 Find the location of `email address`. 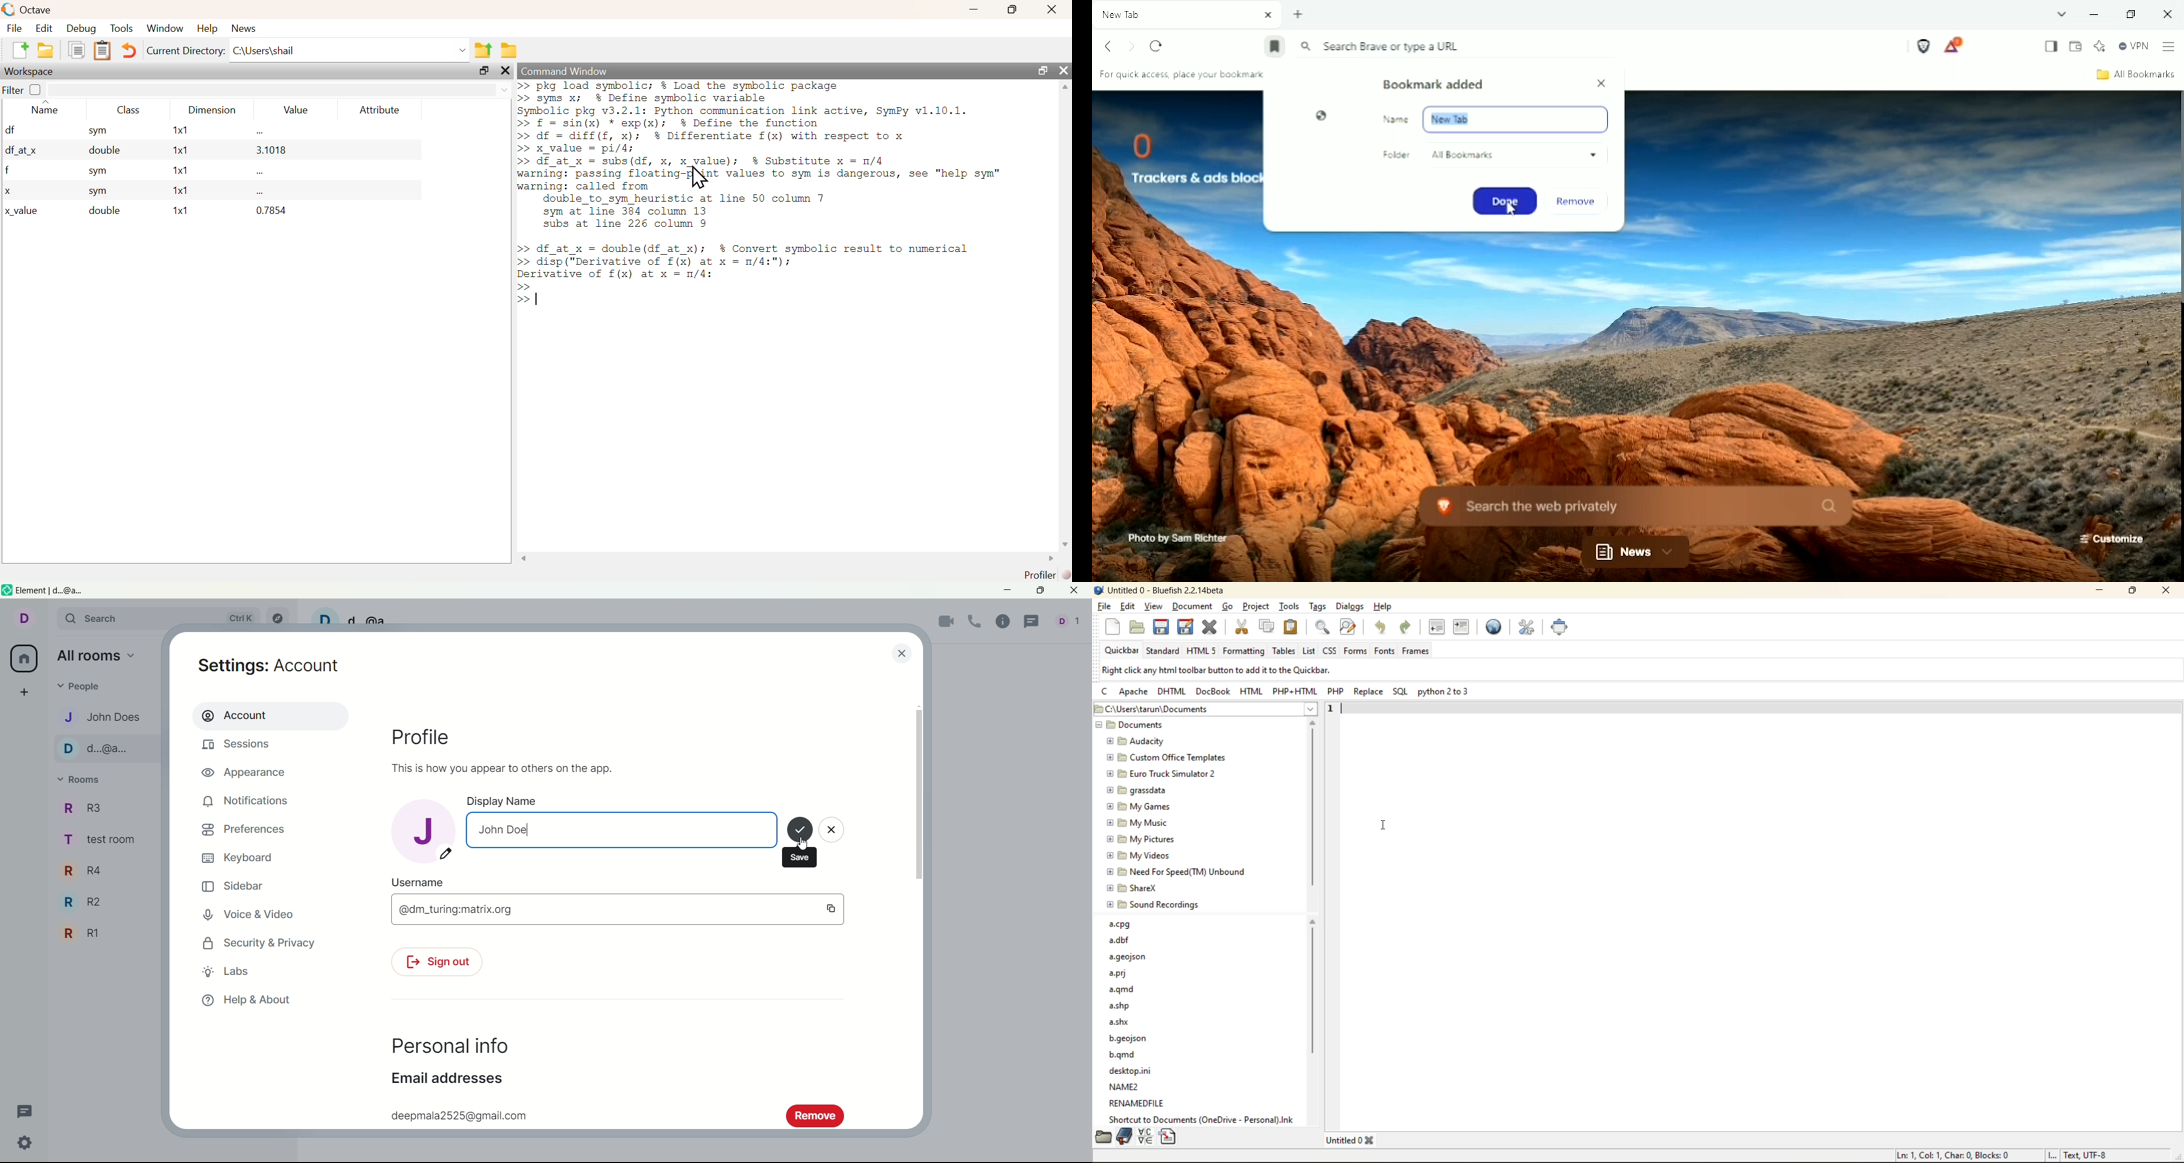

email address is located at coordinates (446, 1082).